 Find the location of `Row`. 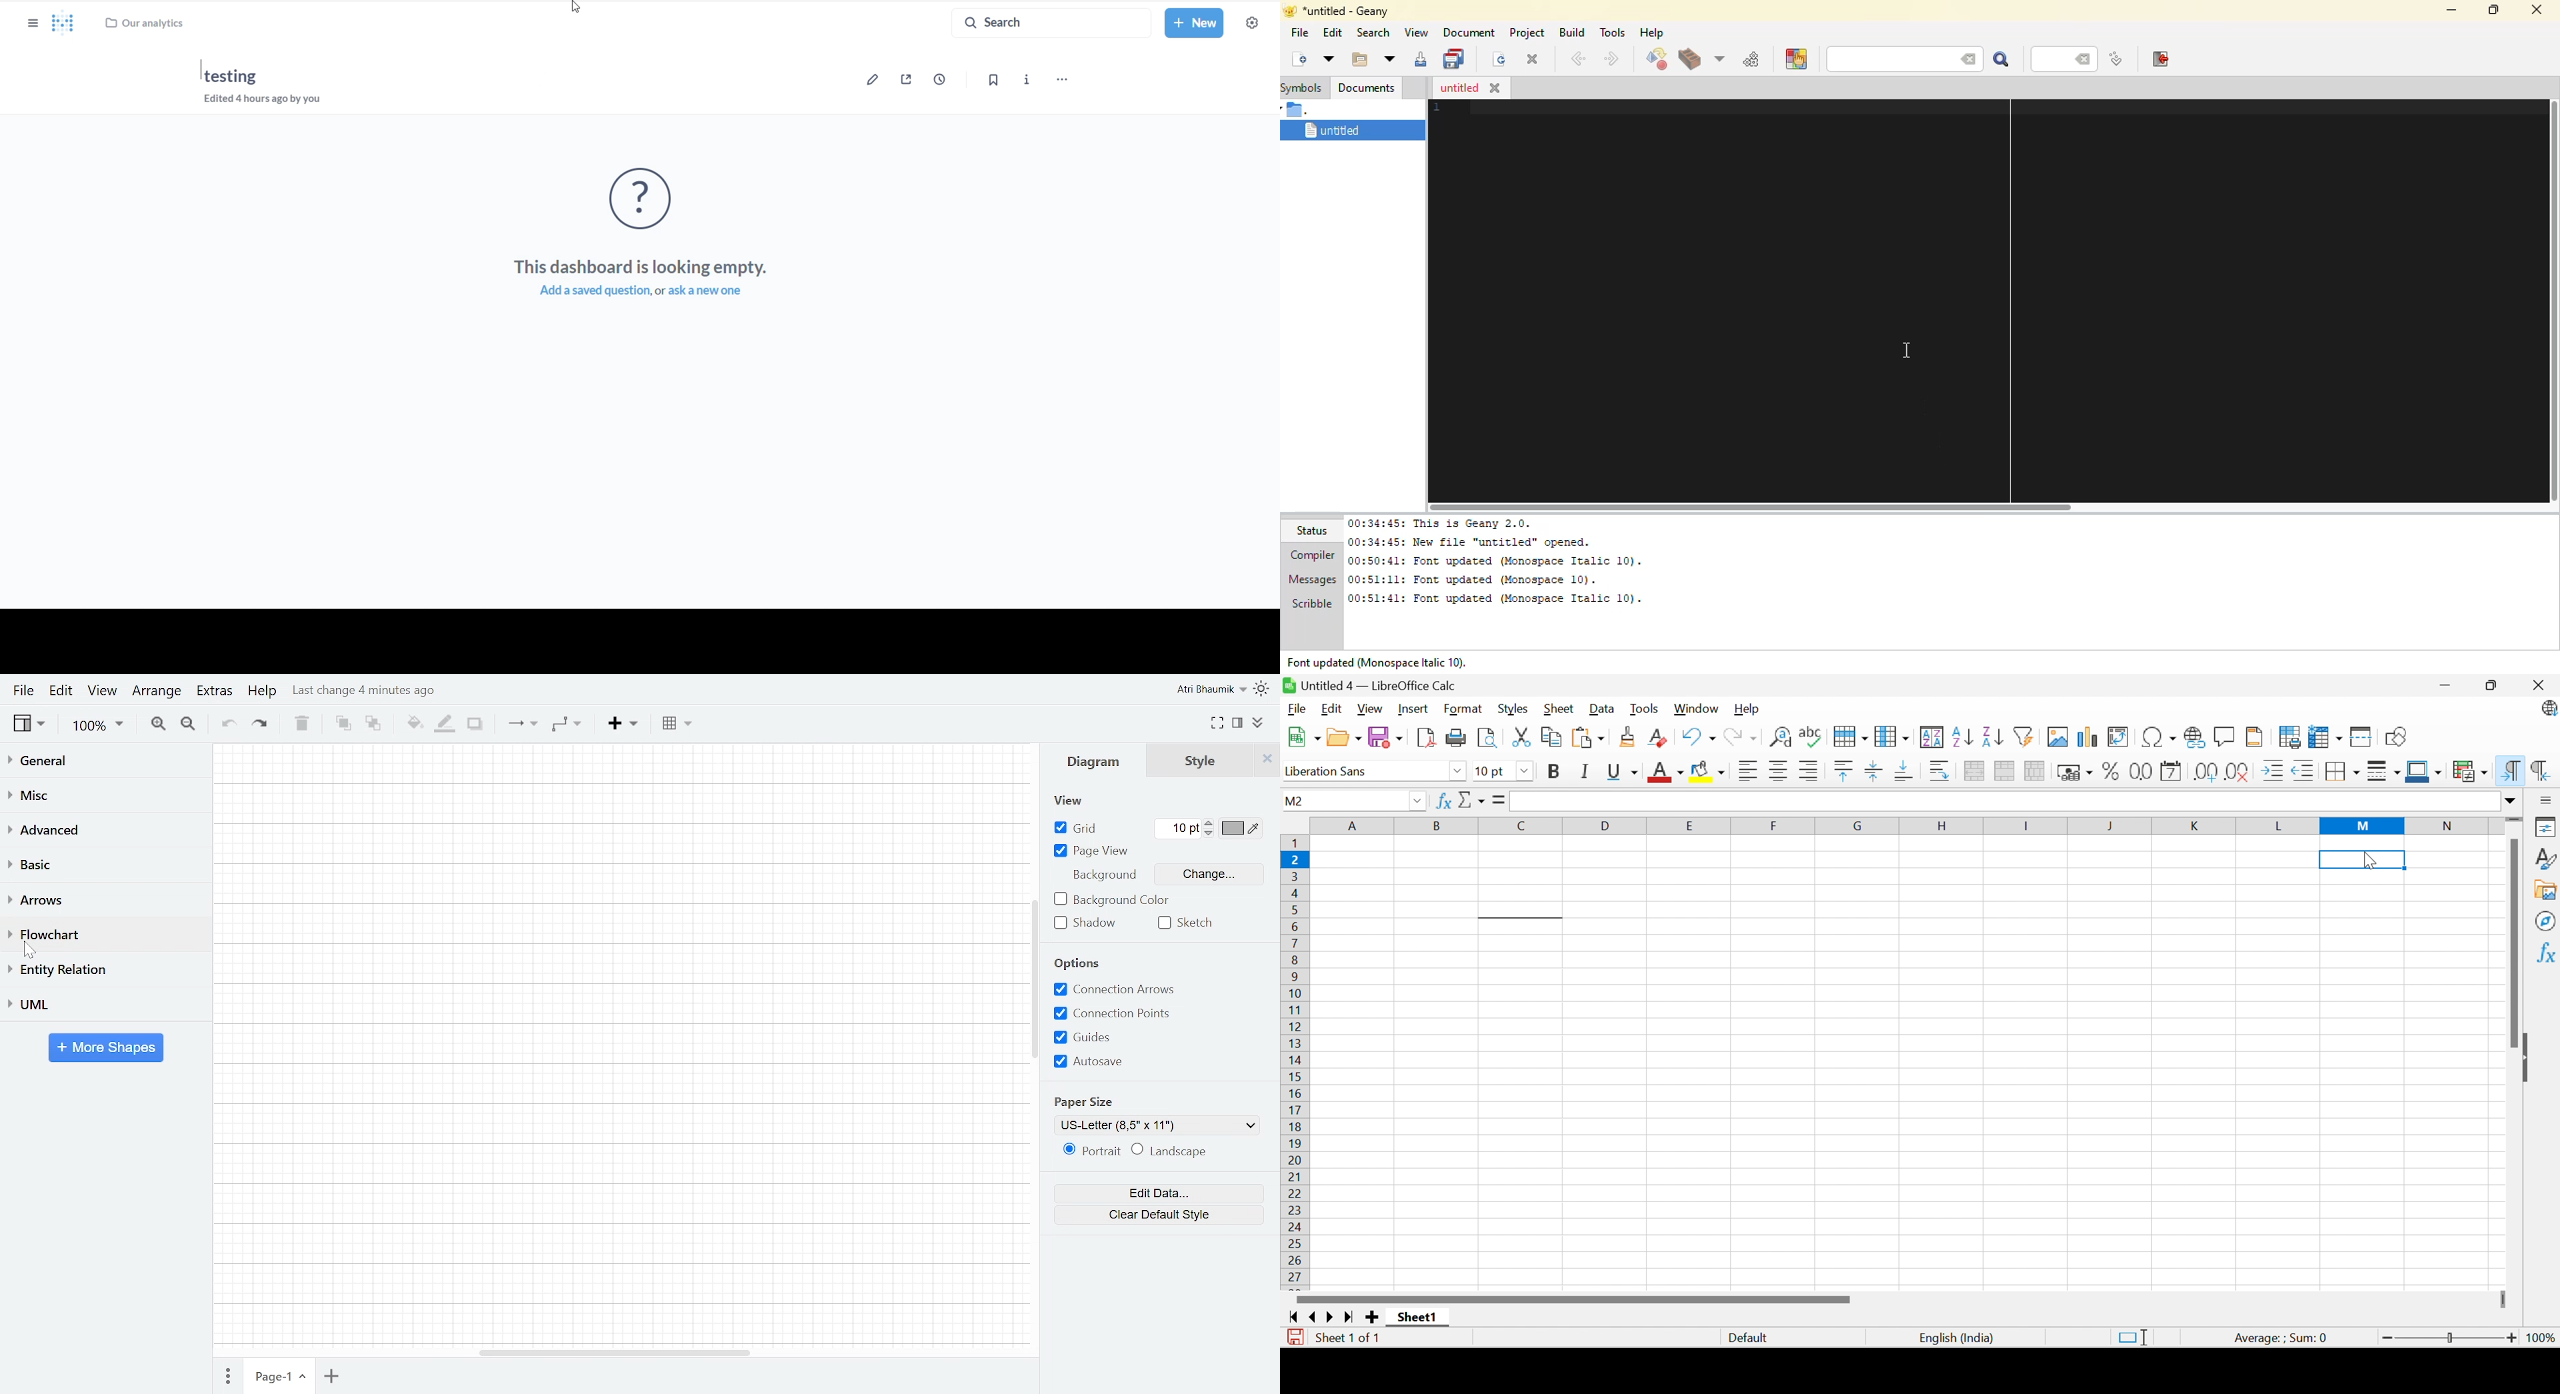

Row is located at coordinates (1849, 736).